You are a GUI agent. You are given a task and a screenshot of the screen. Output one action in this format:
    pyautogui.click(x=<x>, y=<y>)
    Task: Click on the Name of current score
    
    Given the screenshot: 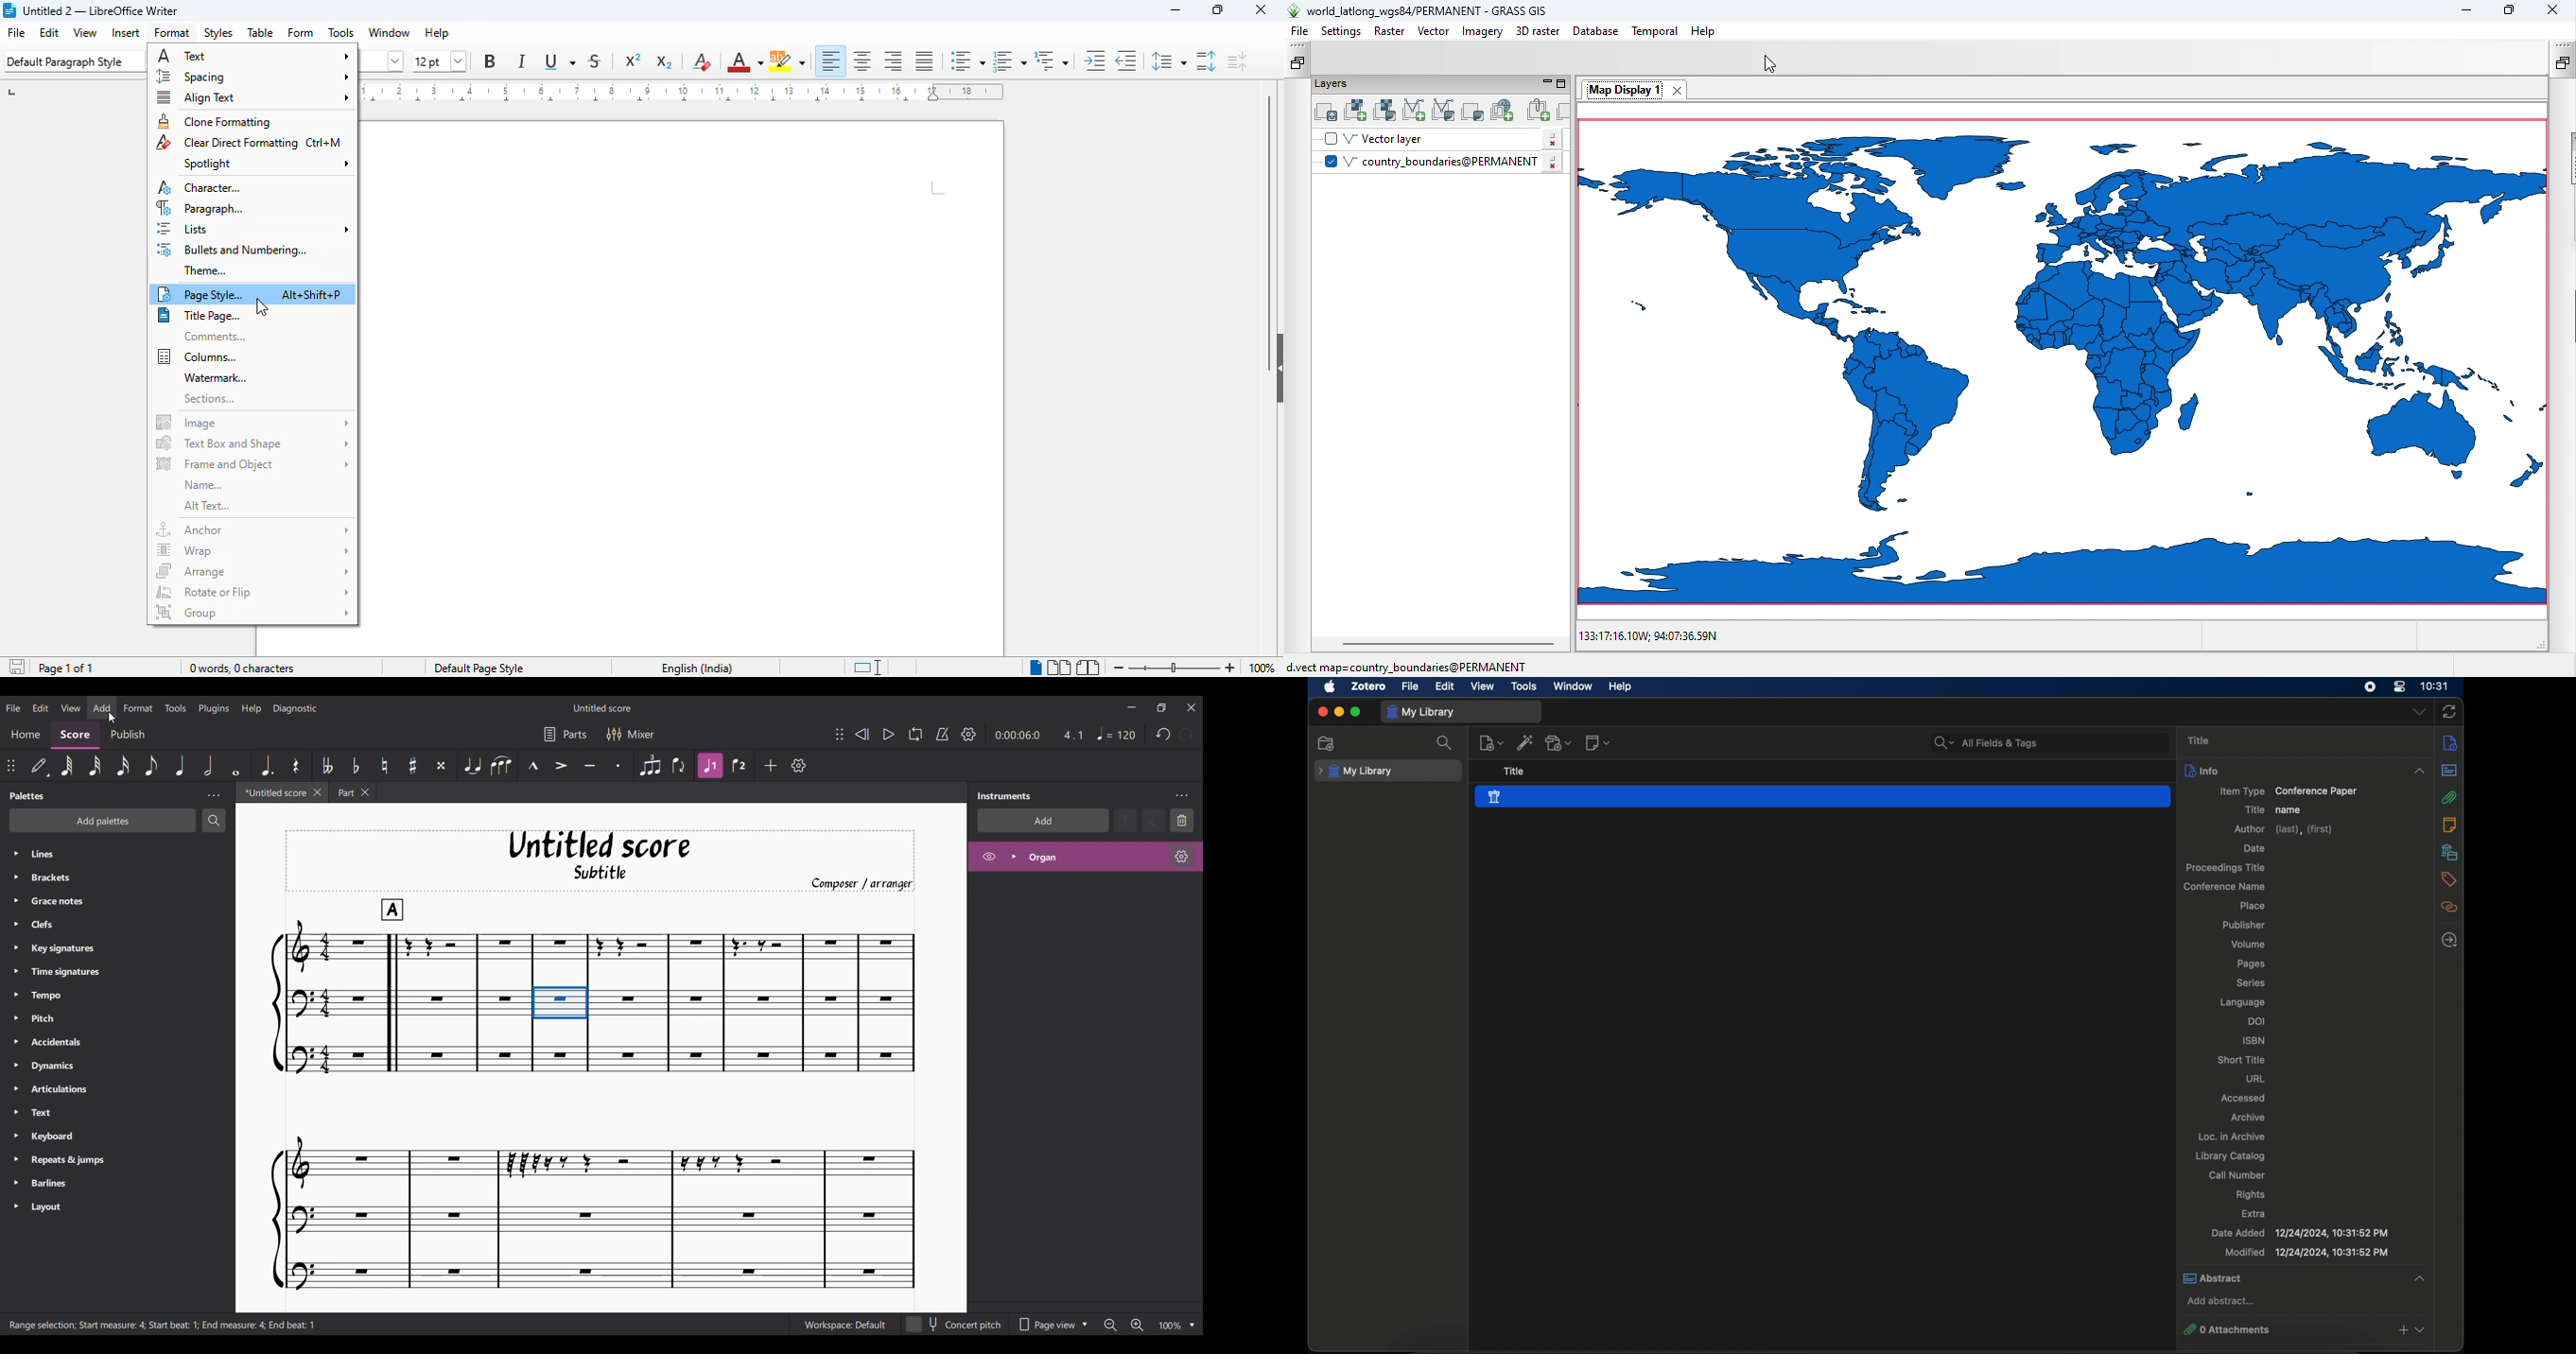 What is the action you would take?
    pyautogui.click(x=603, y=708)
    